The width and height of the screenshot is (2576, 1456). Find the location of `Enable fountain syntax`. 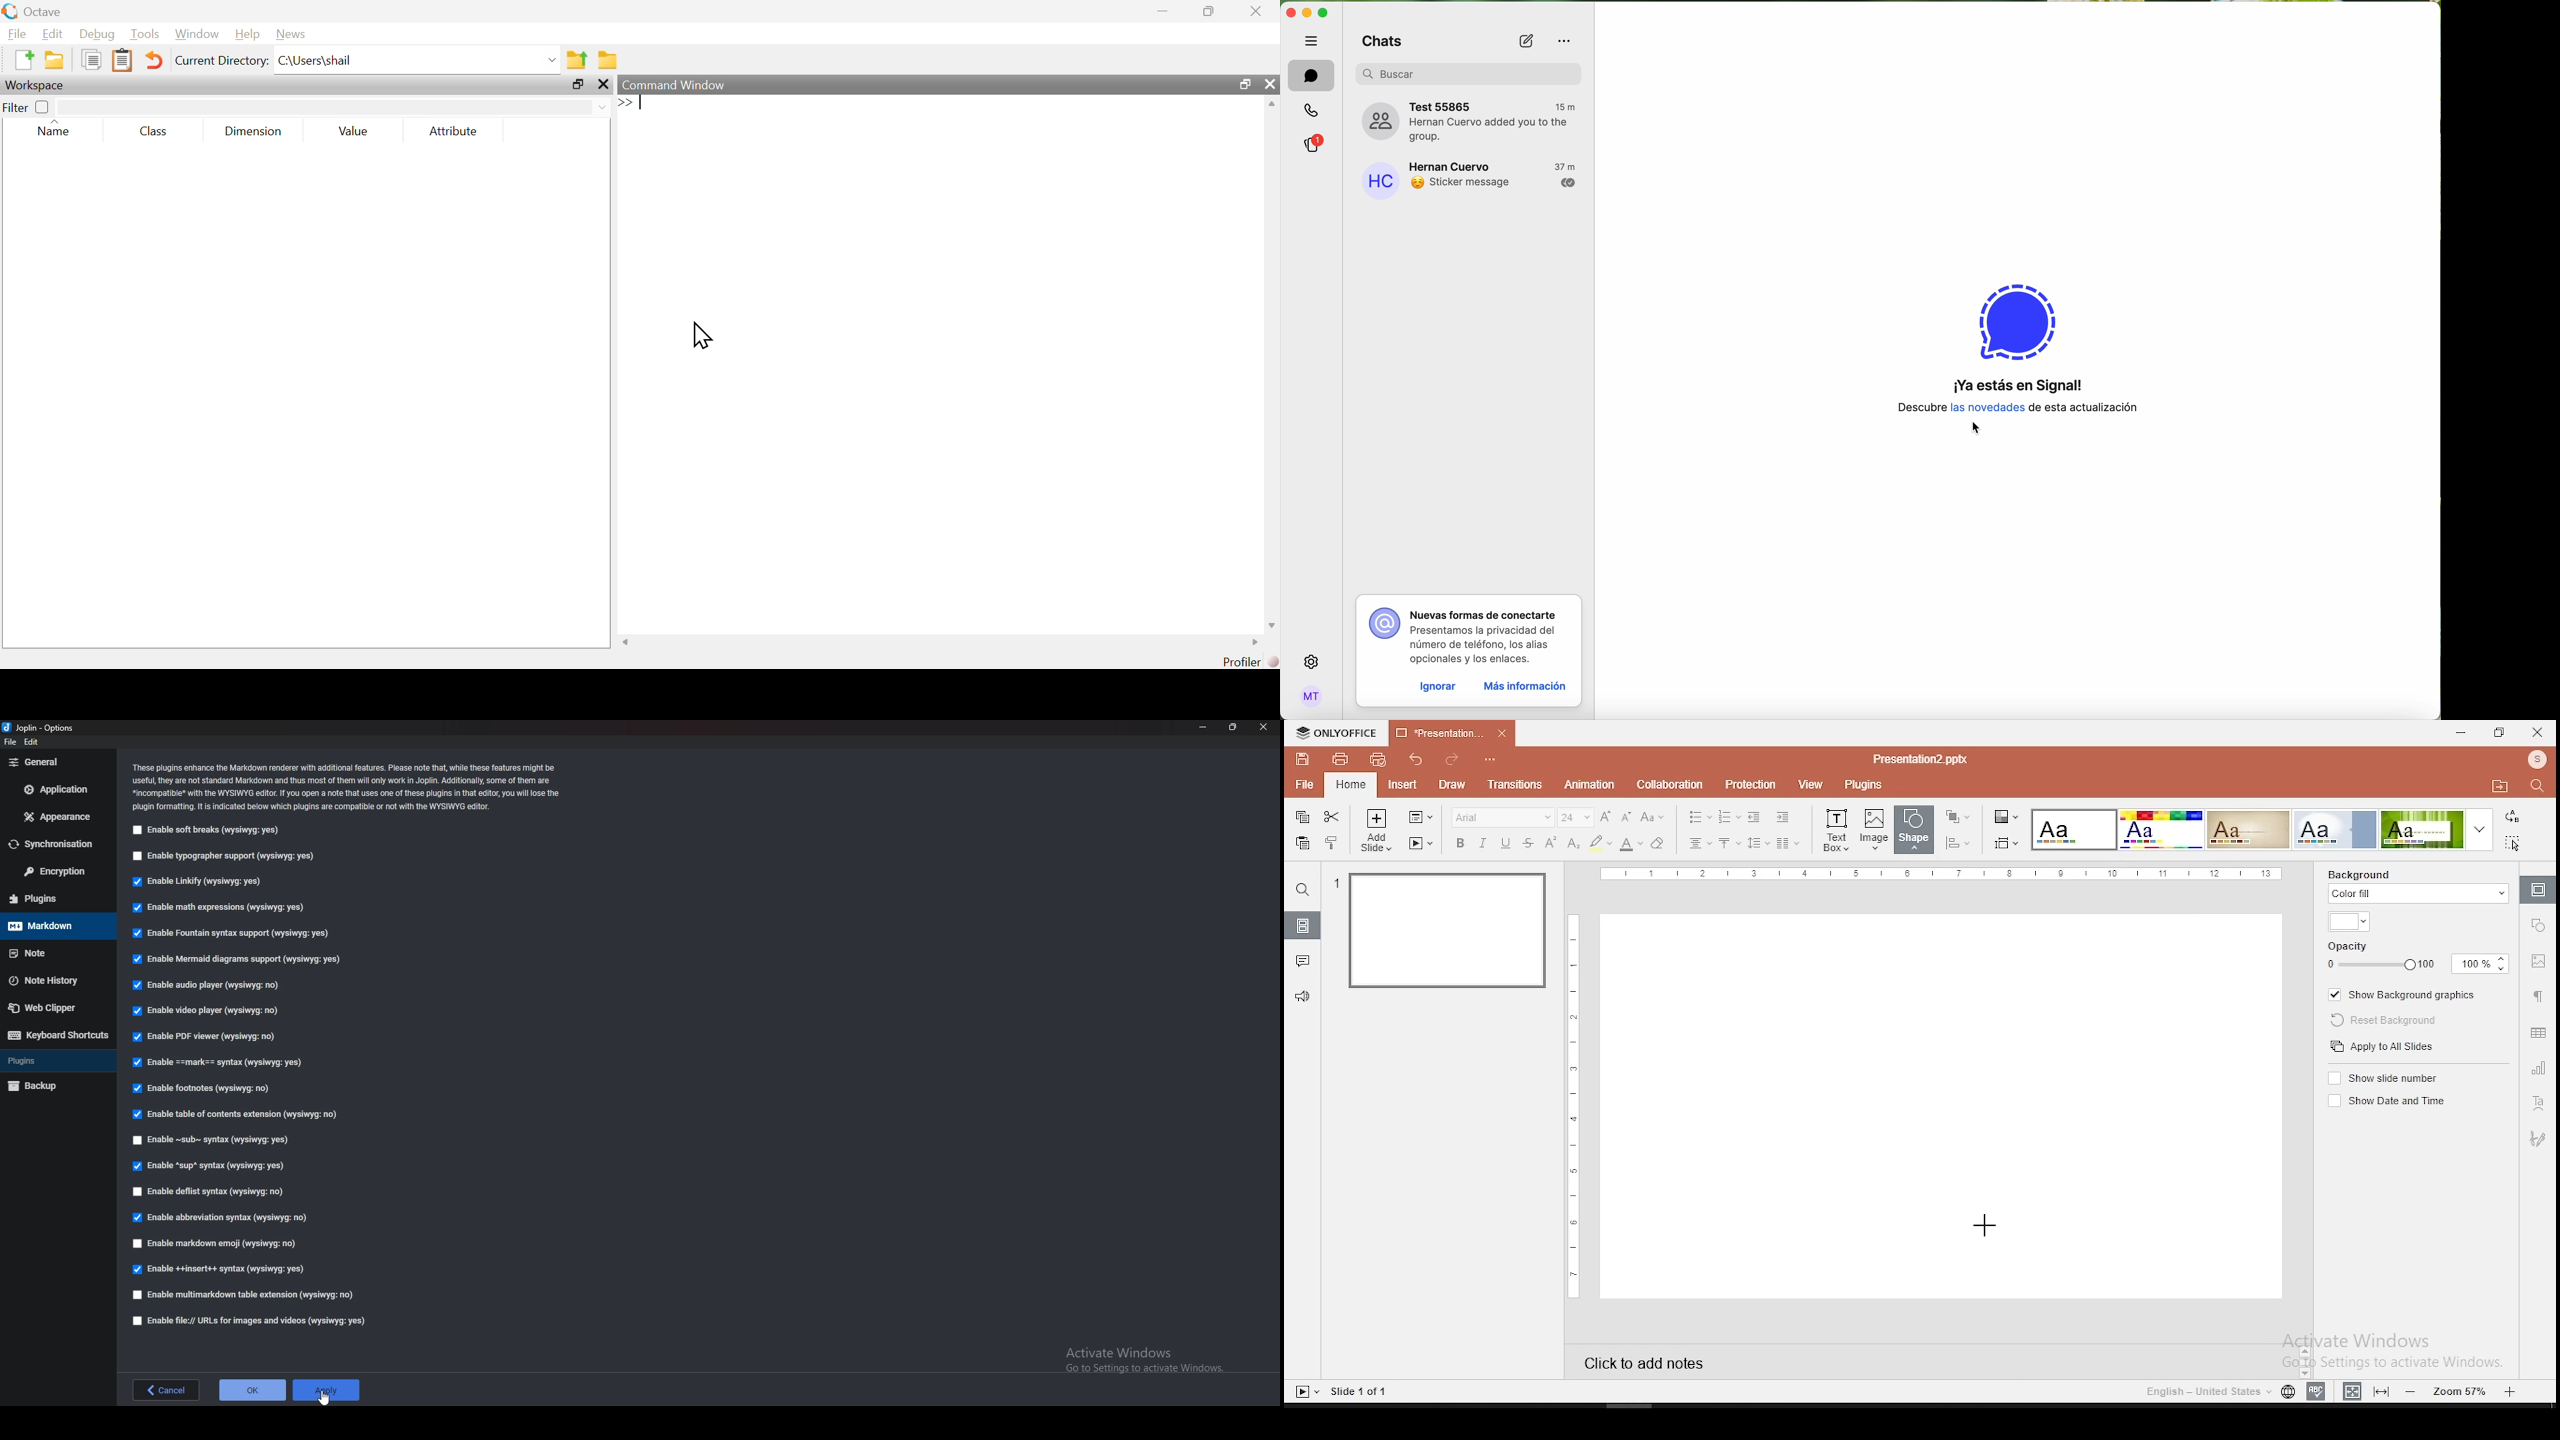

Enable fountain syntax is located at coordinates (232, 933).